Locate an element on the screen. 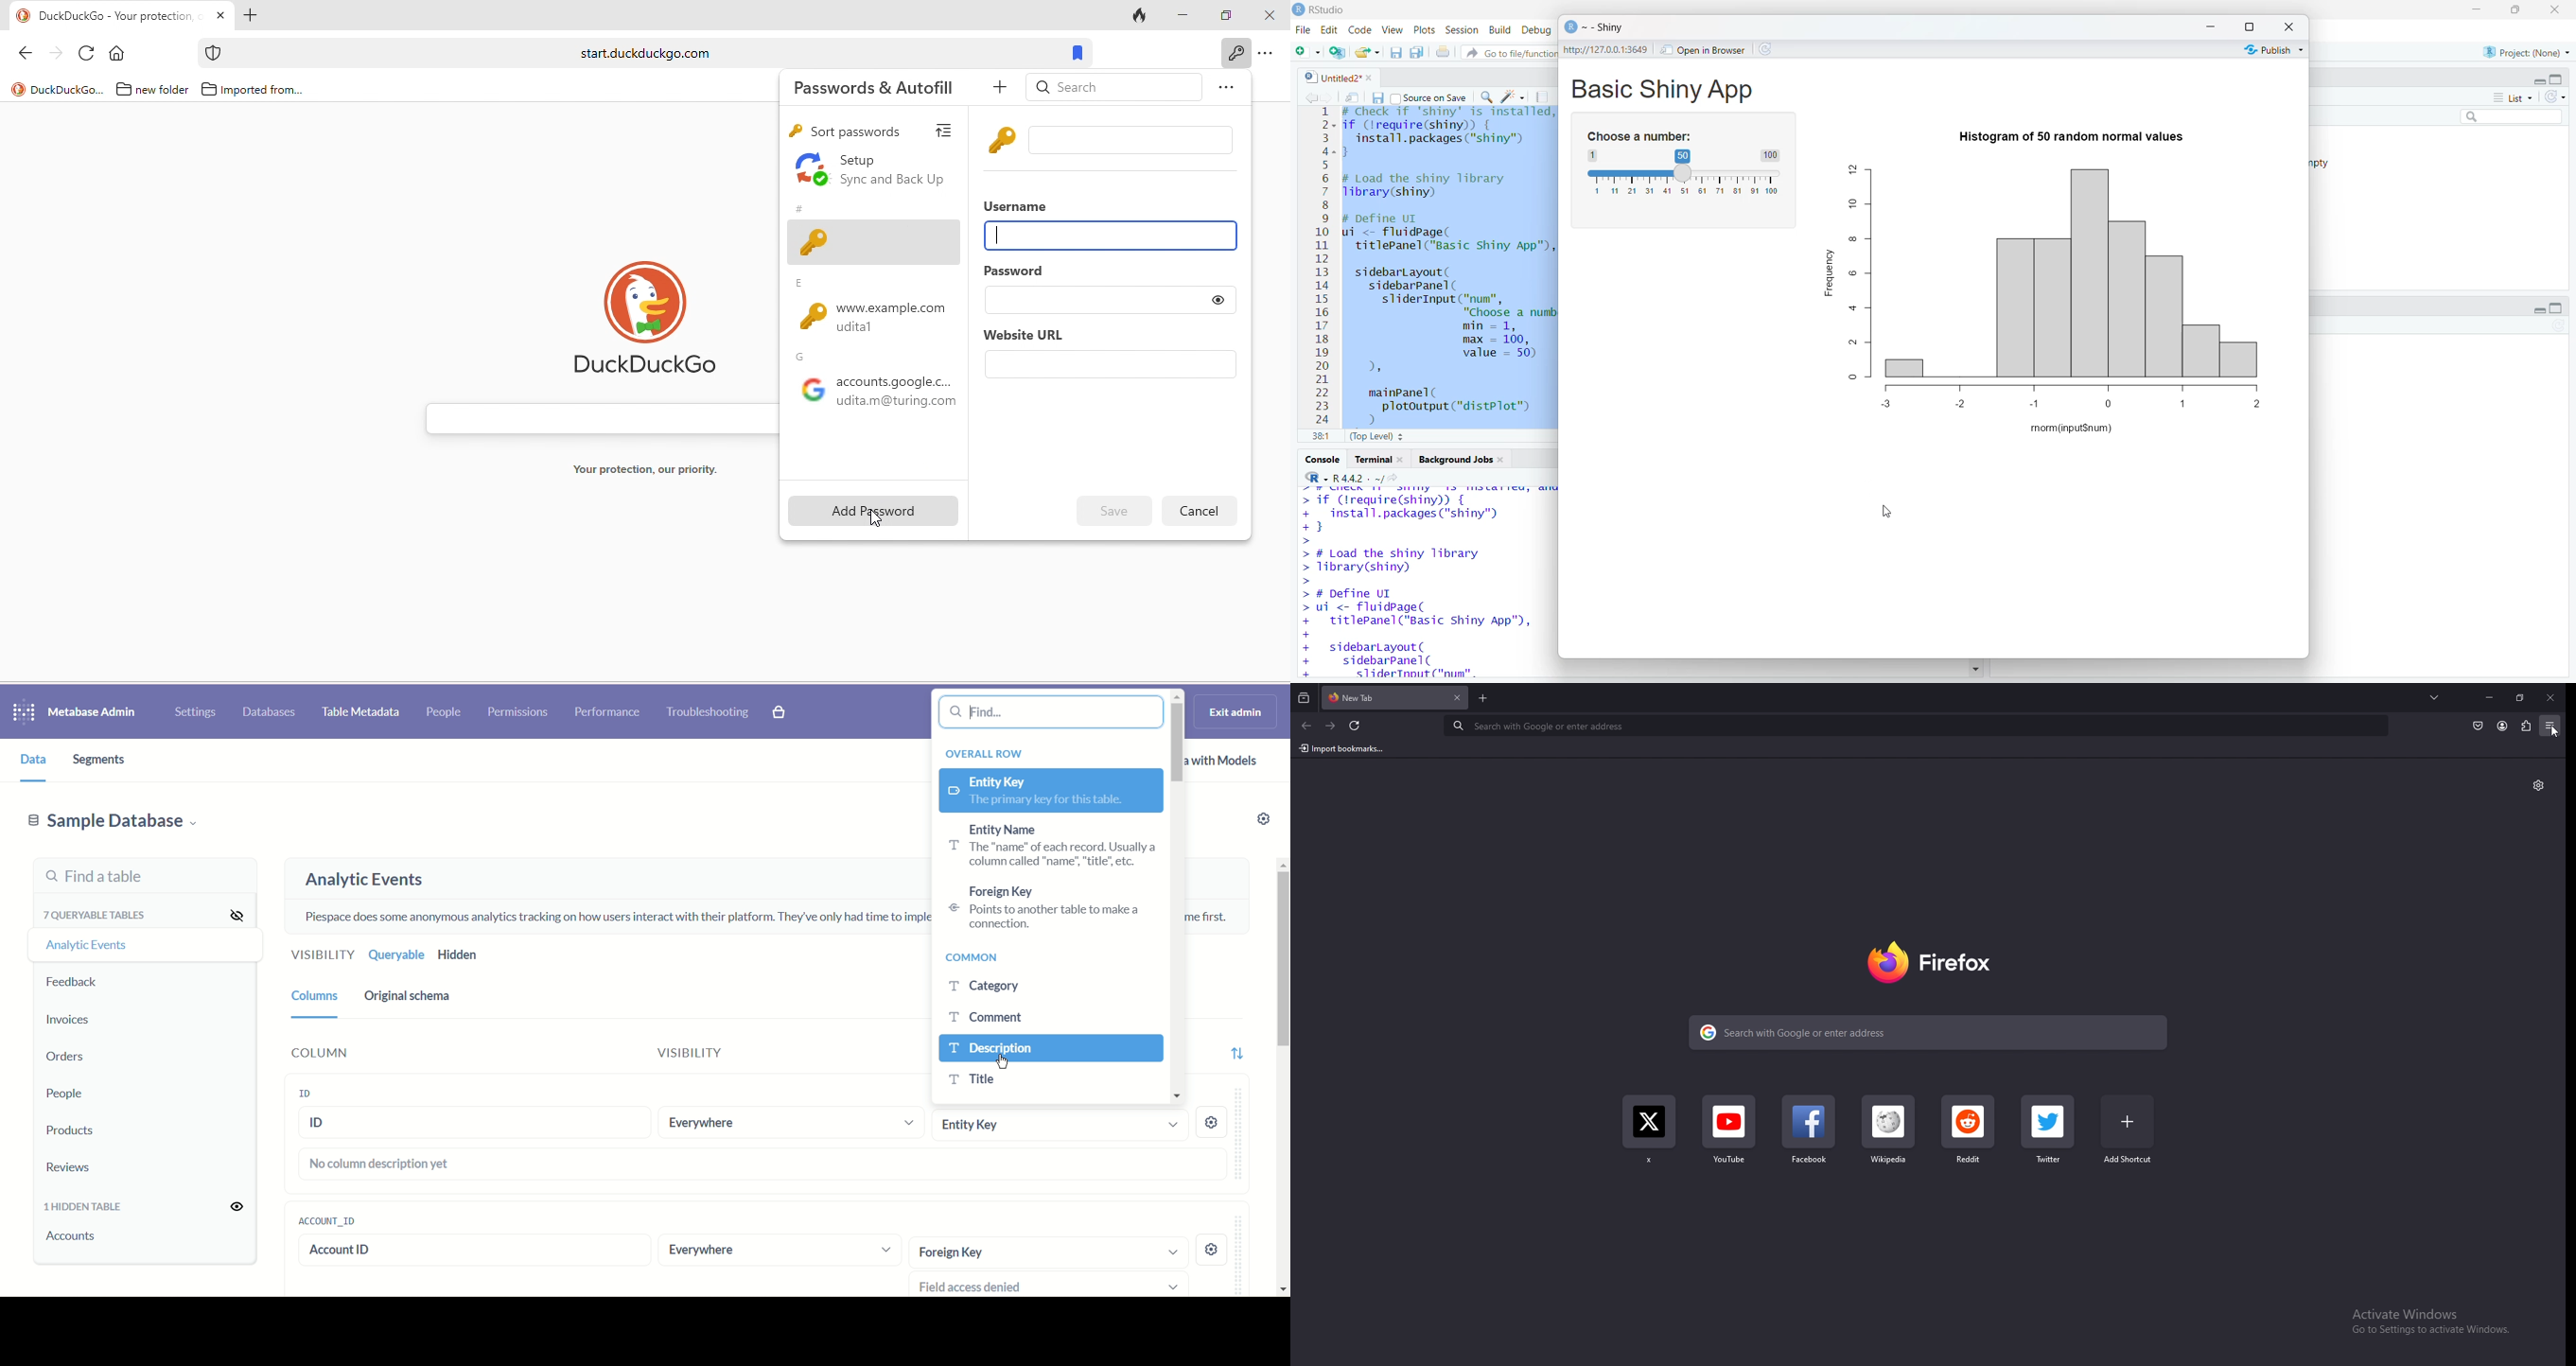 This screenshot has height=1372, width=2576. cursor is located at coordinates (1888, 512).